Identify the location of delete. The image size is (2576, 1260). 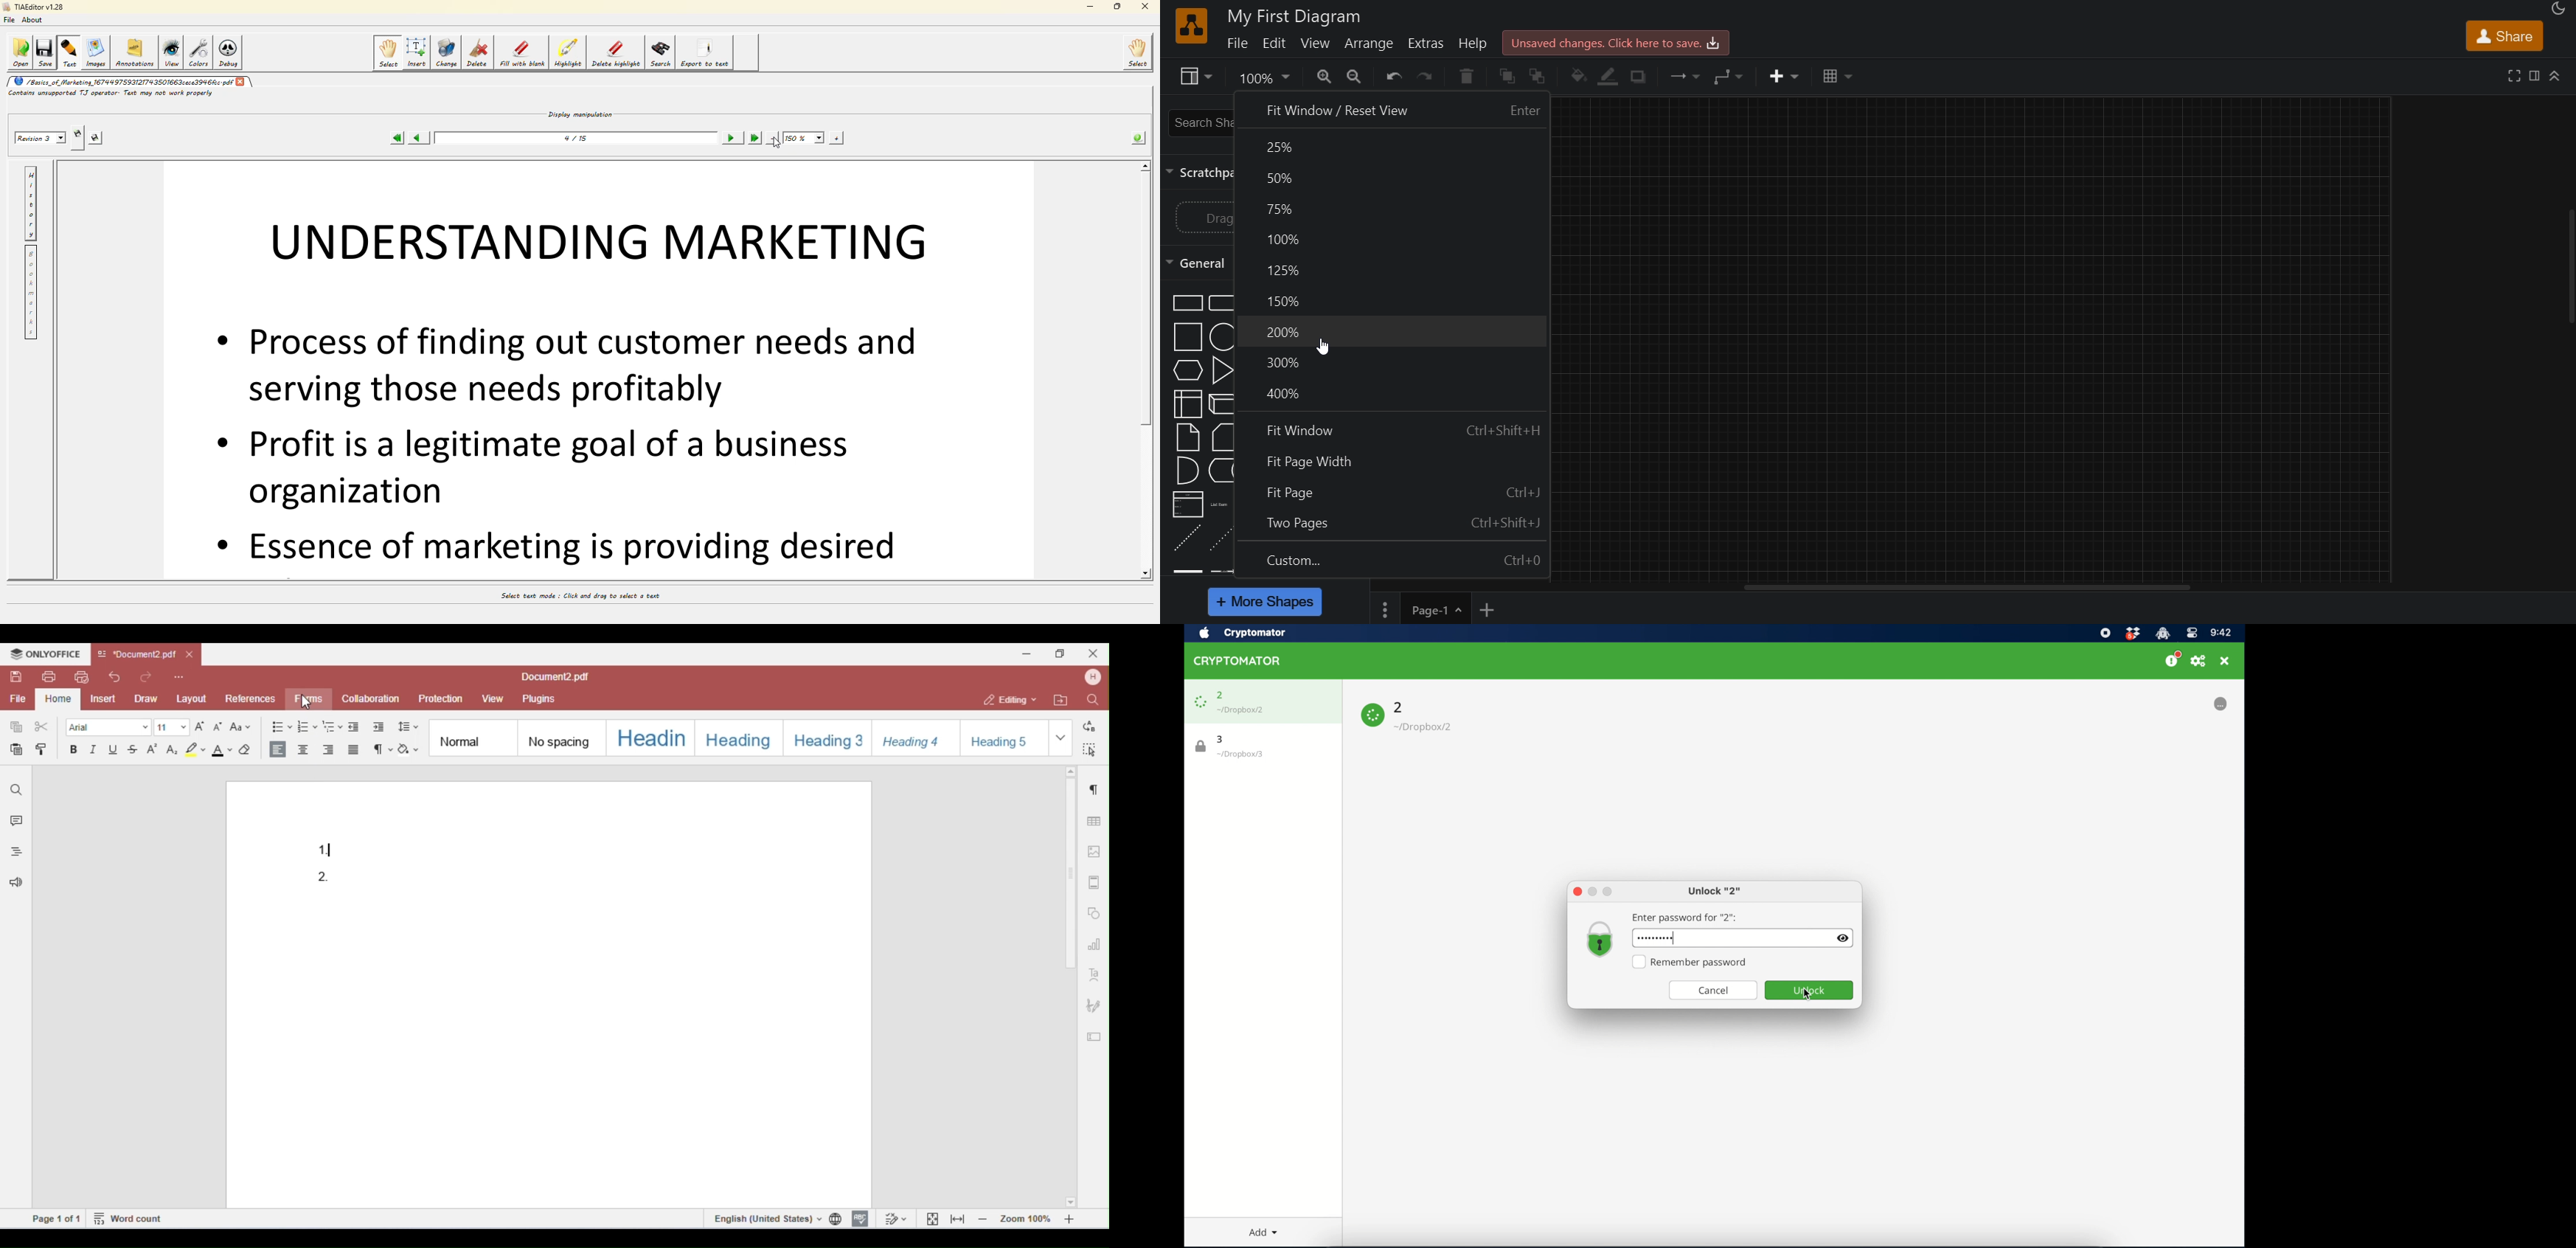
(1467, 77).